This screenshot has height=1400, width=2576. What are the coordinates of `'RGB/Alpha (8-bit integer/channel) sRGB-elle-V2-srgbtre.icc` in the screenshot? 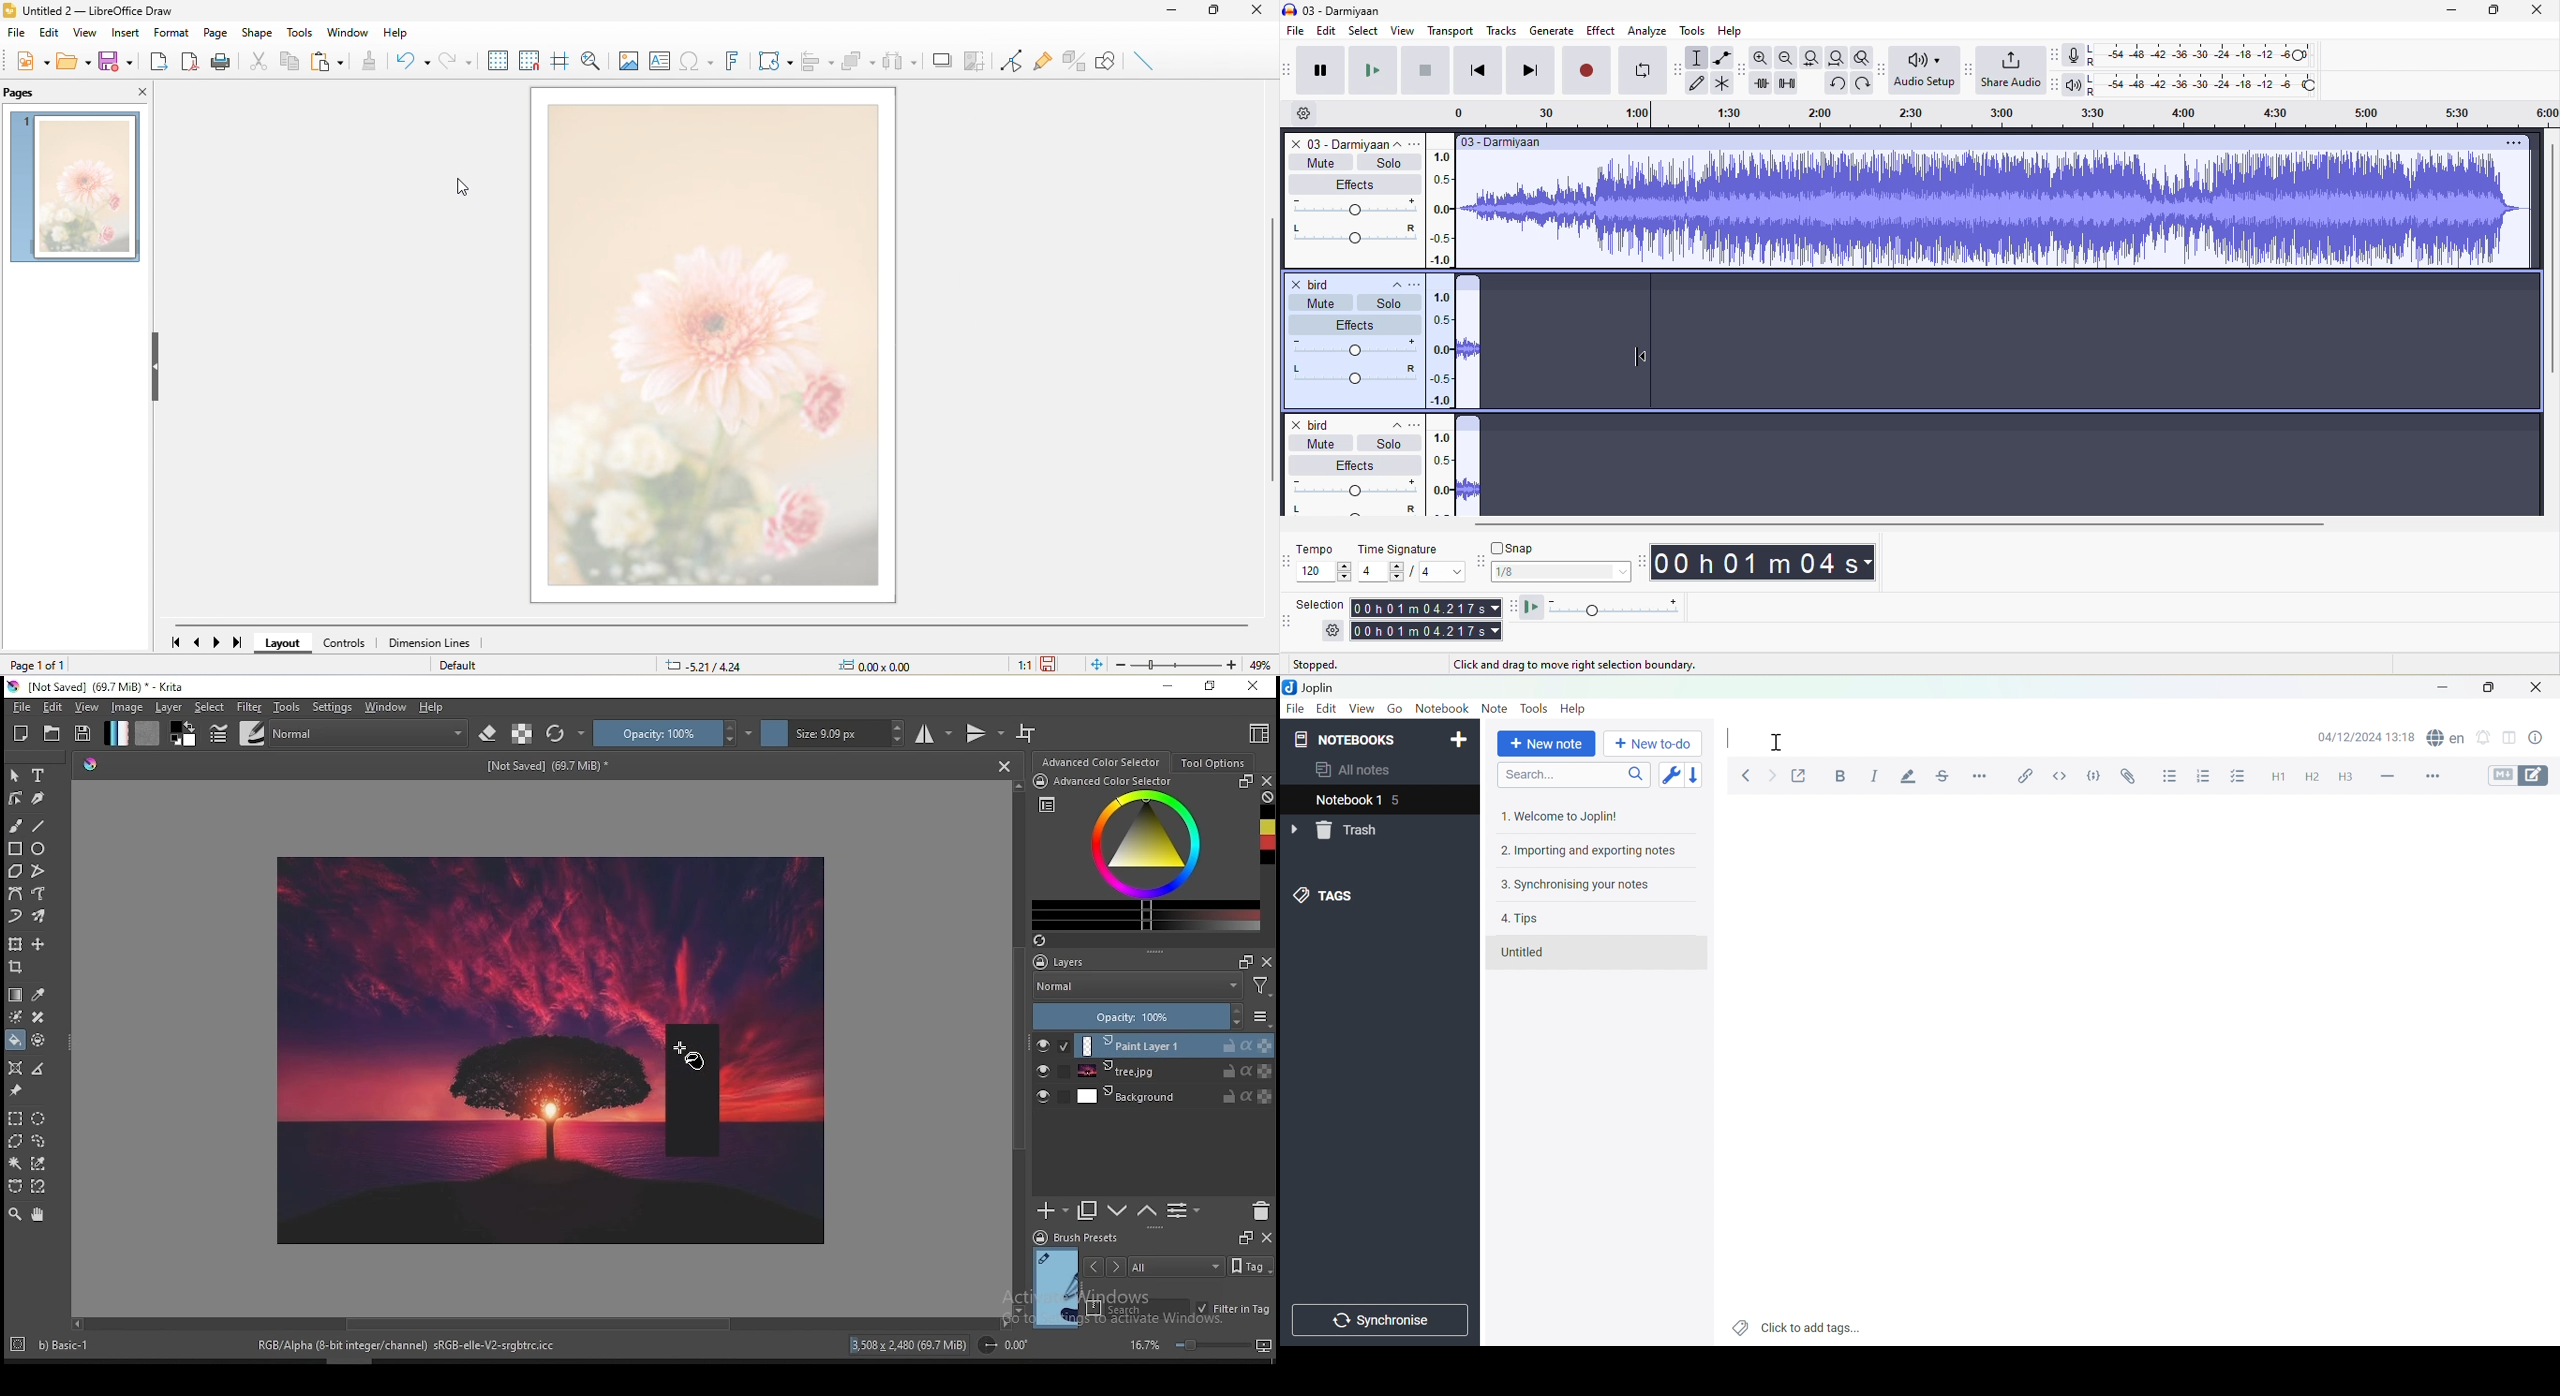 It's located at (408, 1346).